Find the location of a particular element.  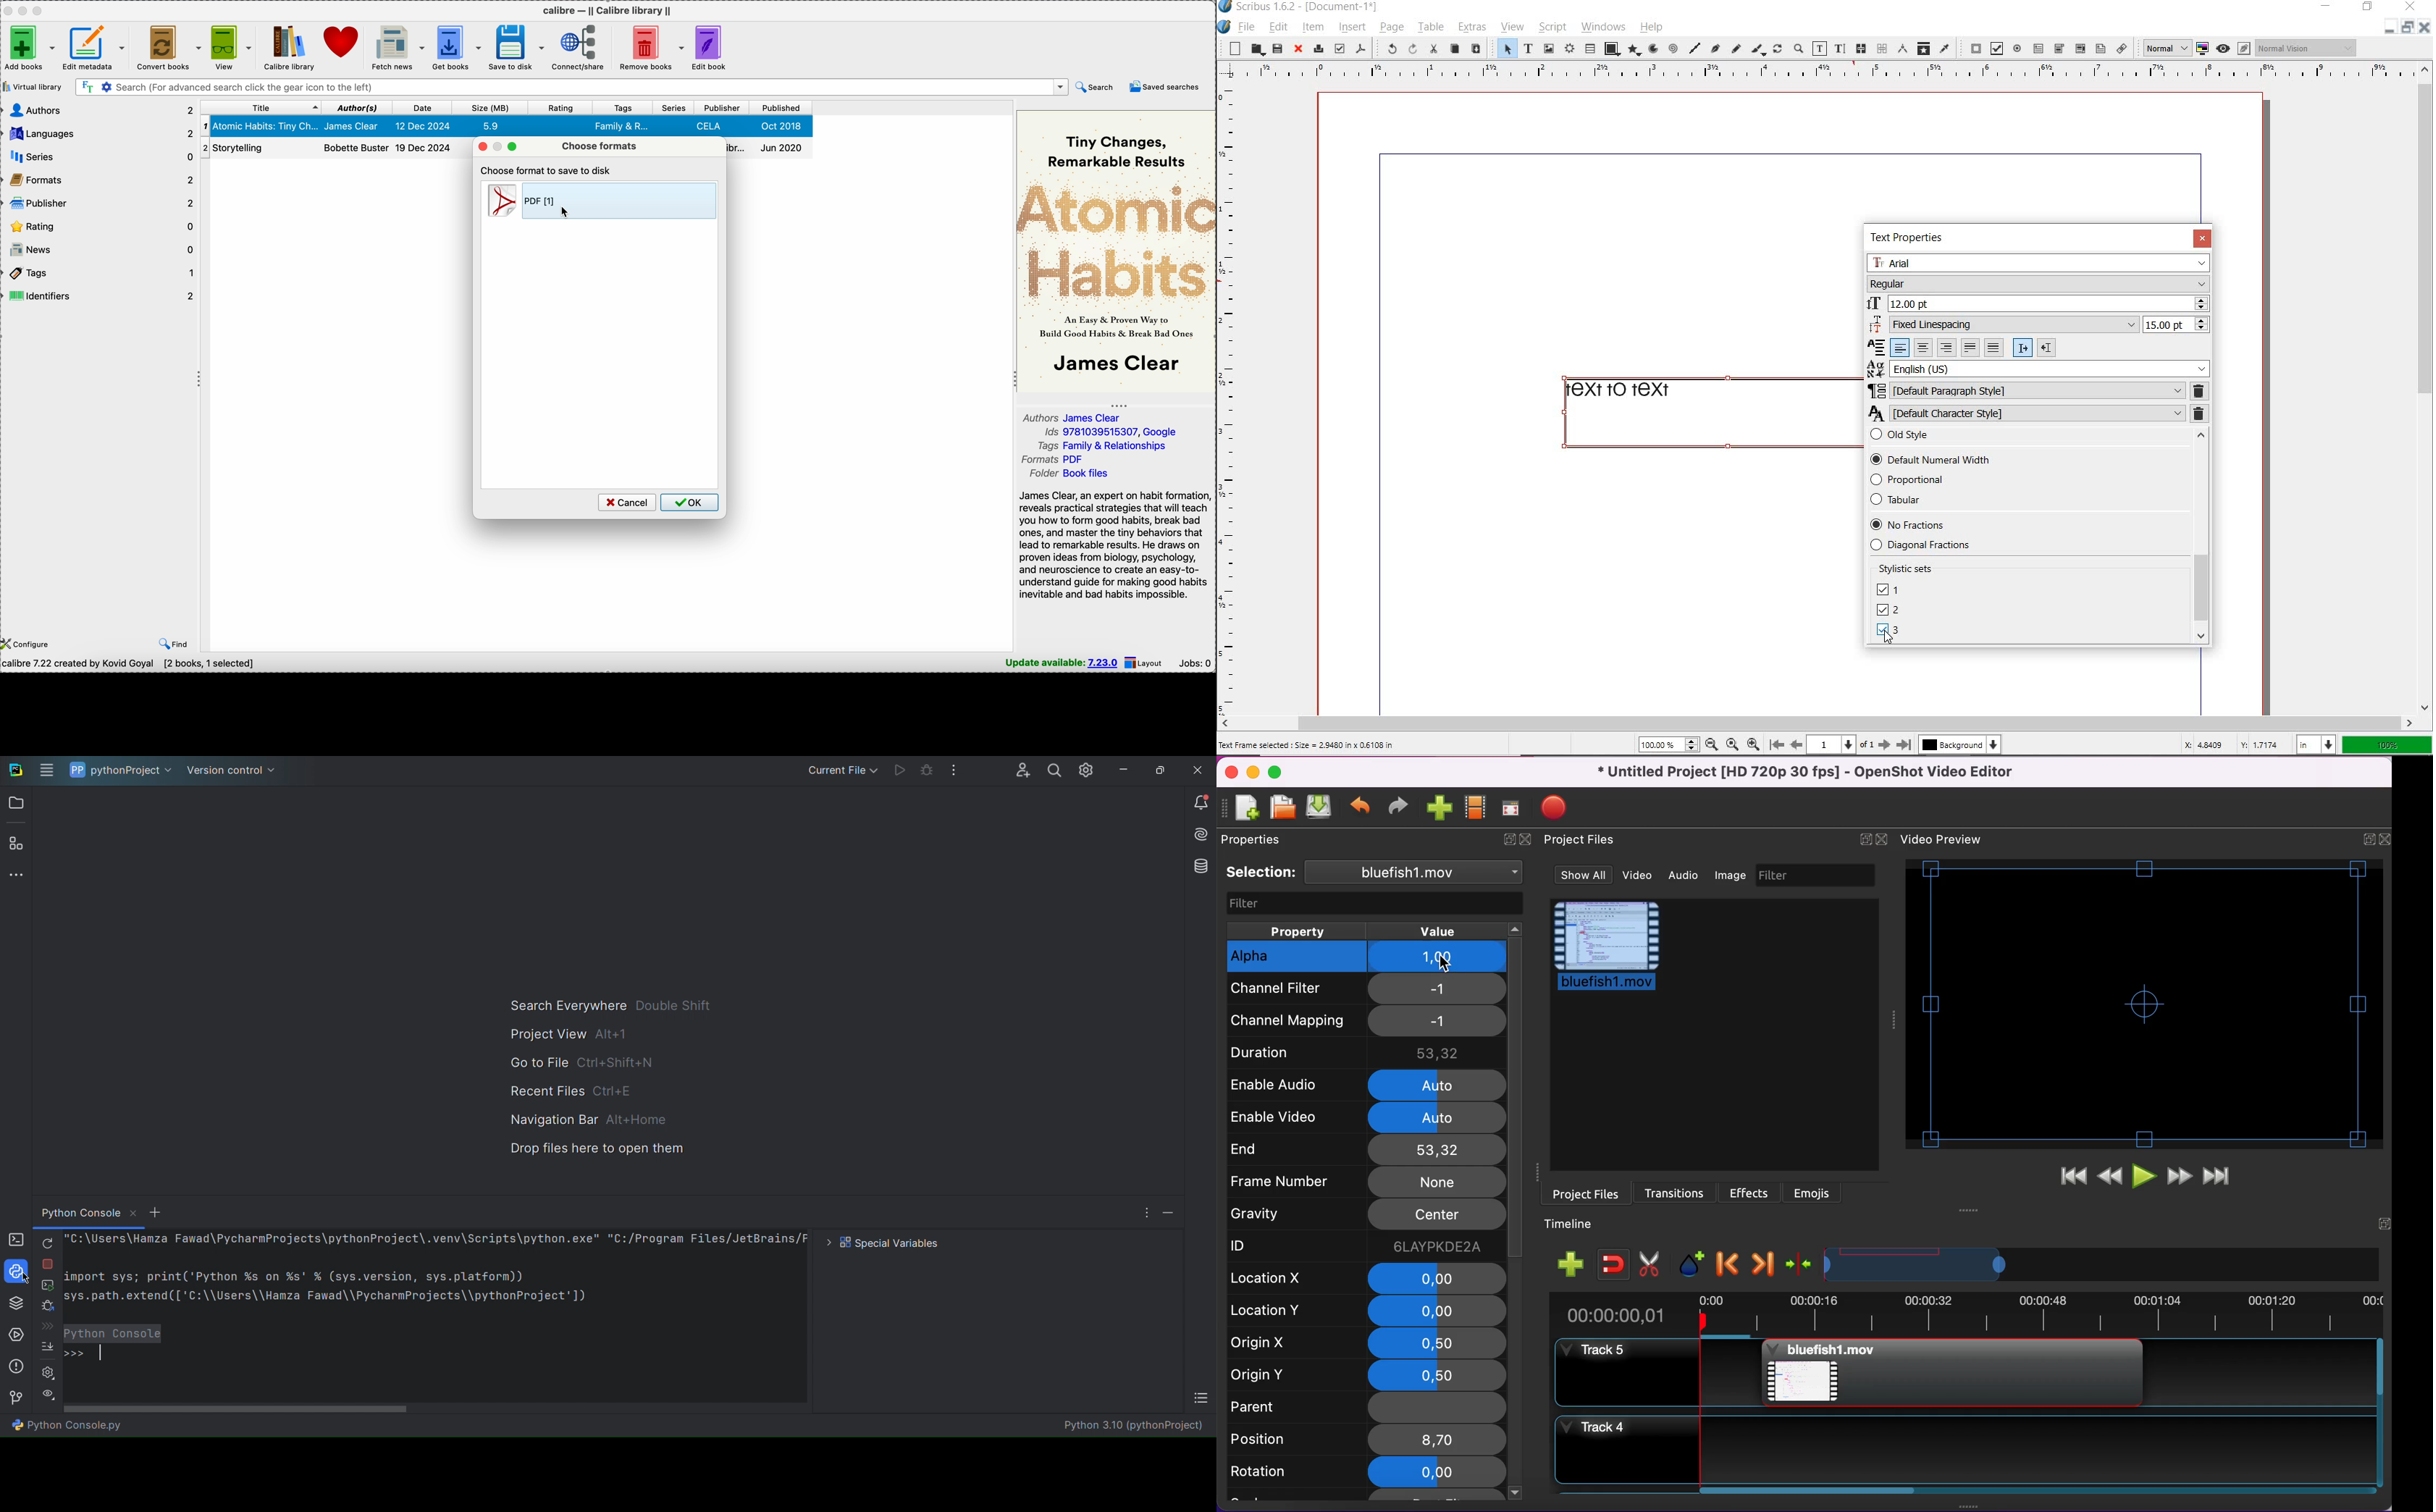

Python Console.py is located at coordinates (67, 1425).